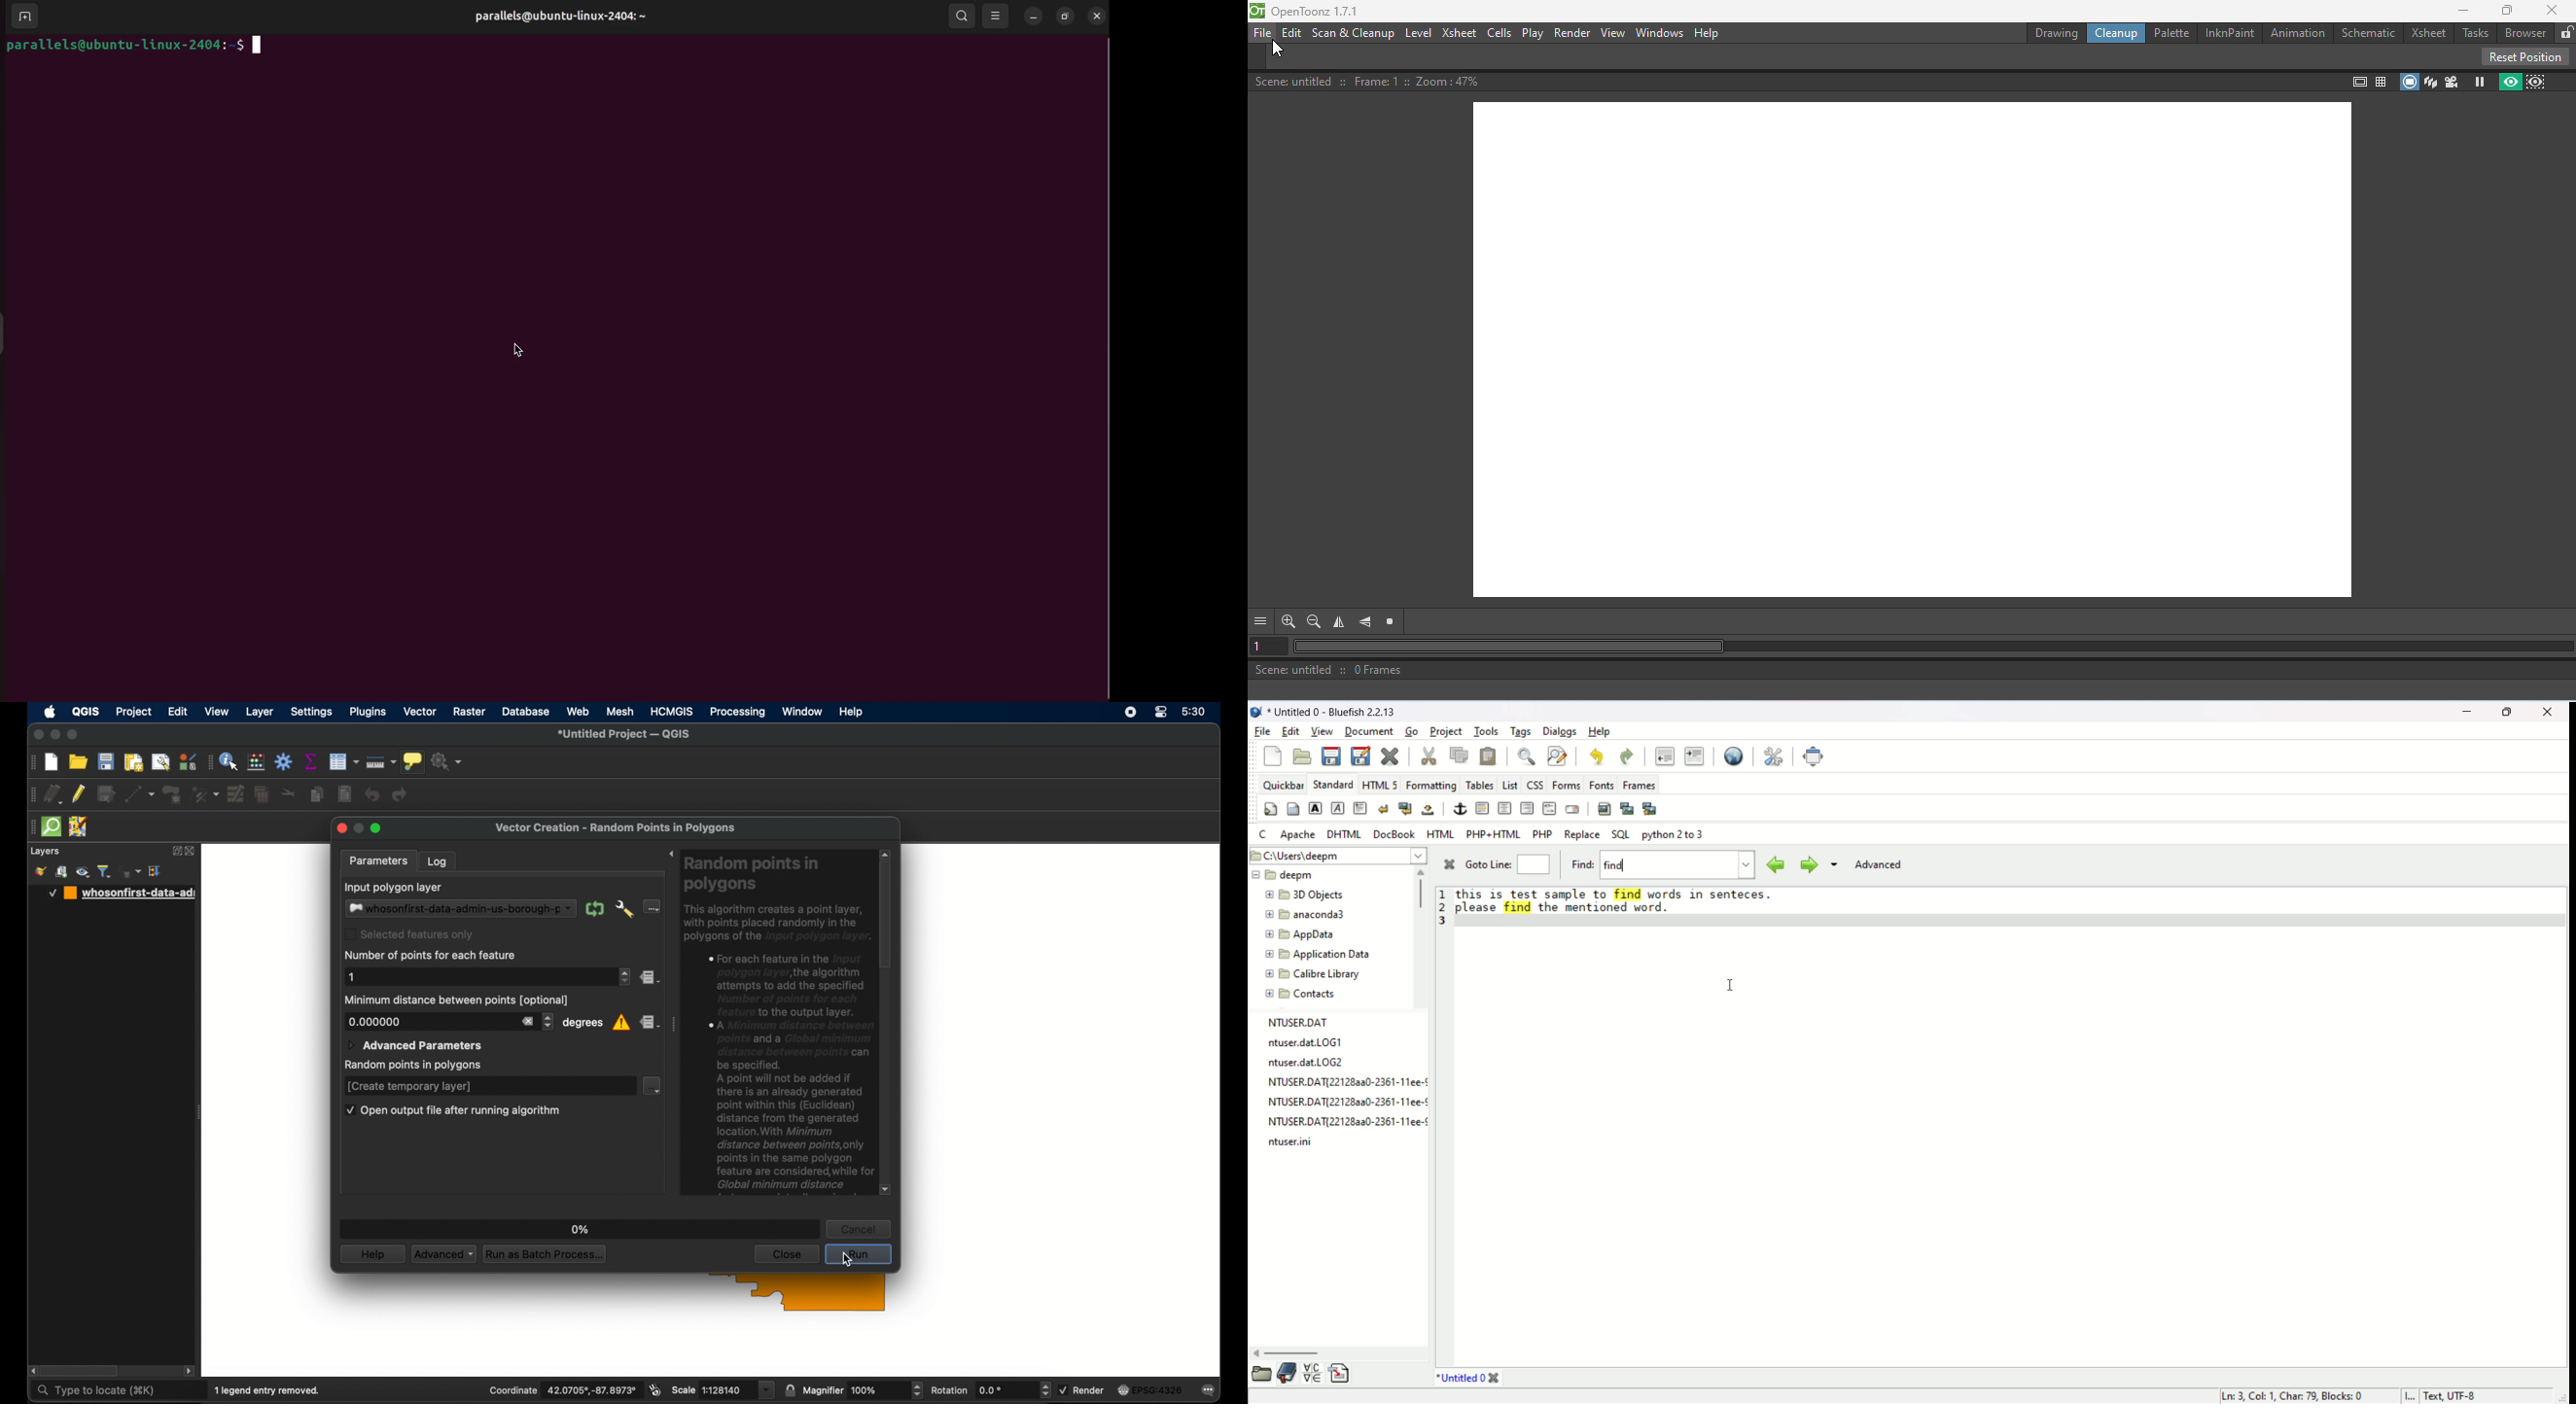 The image size is (2576, 1428). Describe the element at coordinates (1338, 1103) in the screenshot. I see `NTUSER.DAT{22128aa0-2361-11ee-` at that location.